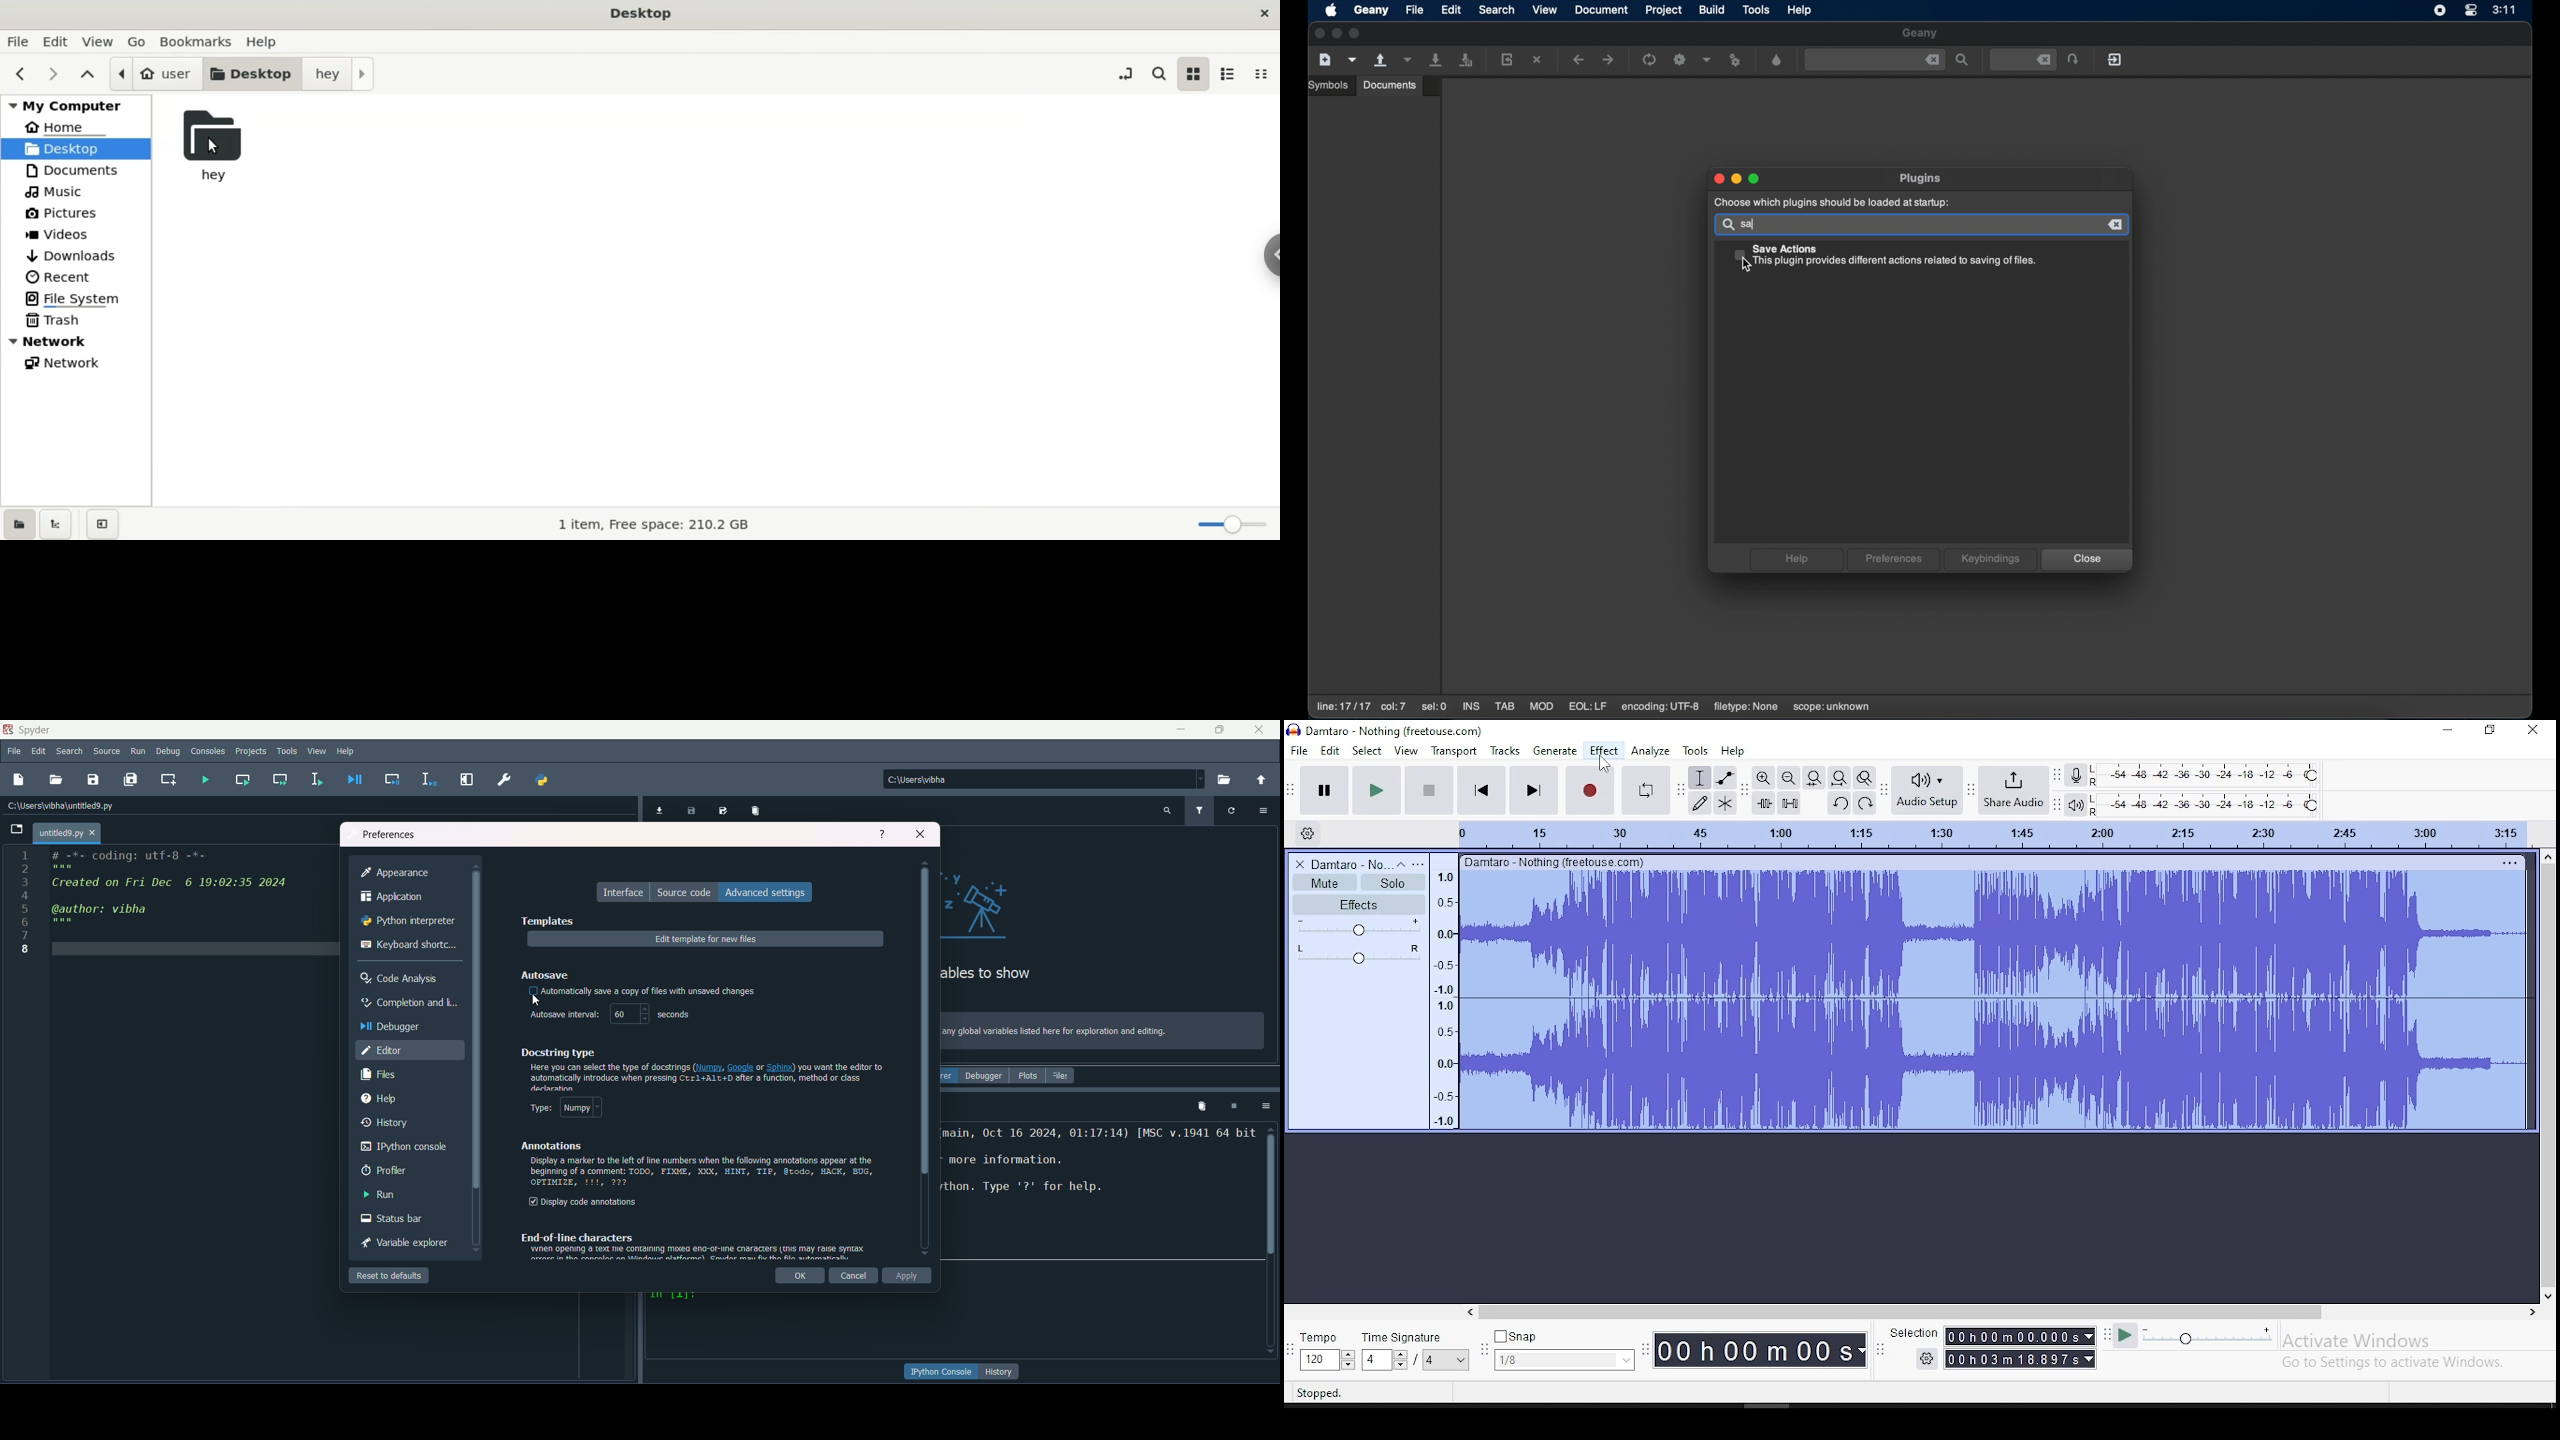 Image resolution: width=2576 pixels, height=1456 pixels. What do you see at coordinates (1453, 750) in the screenshot?
I see `transport` at bounding box center [1453, 750].